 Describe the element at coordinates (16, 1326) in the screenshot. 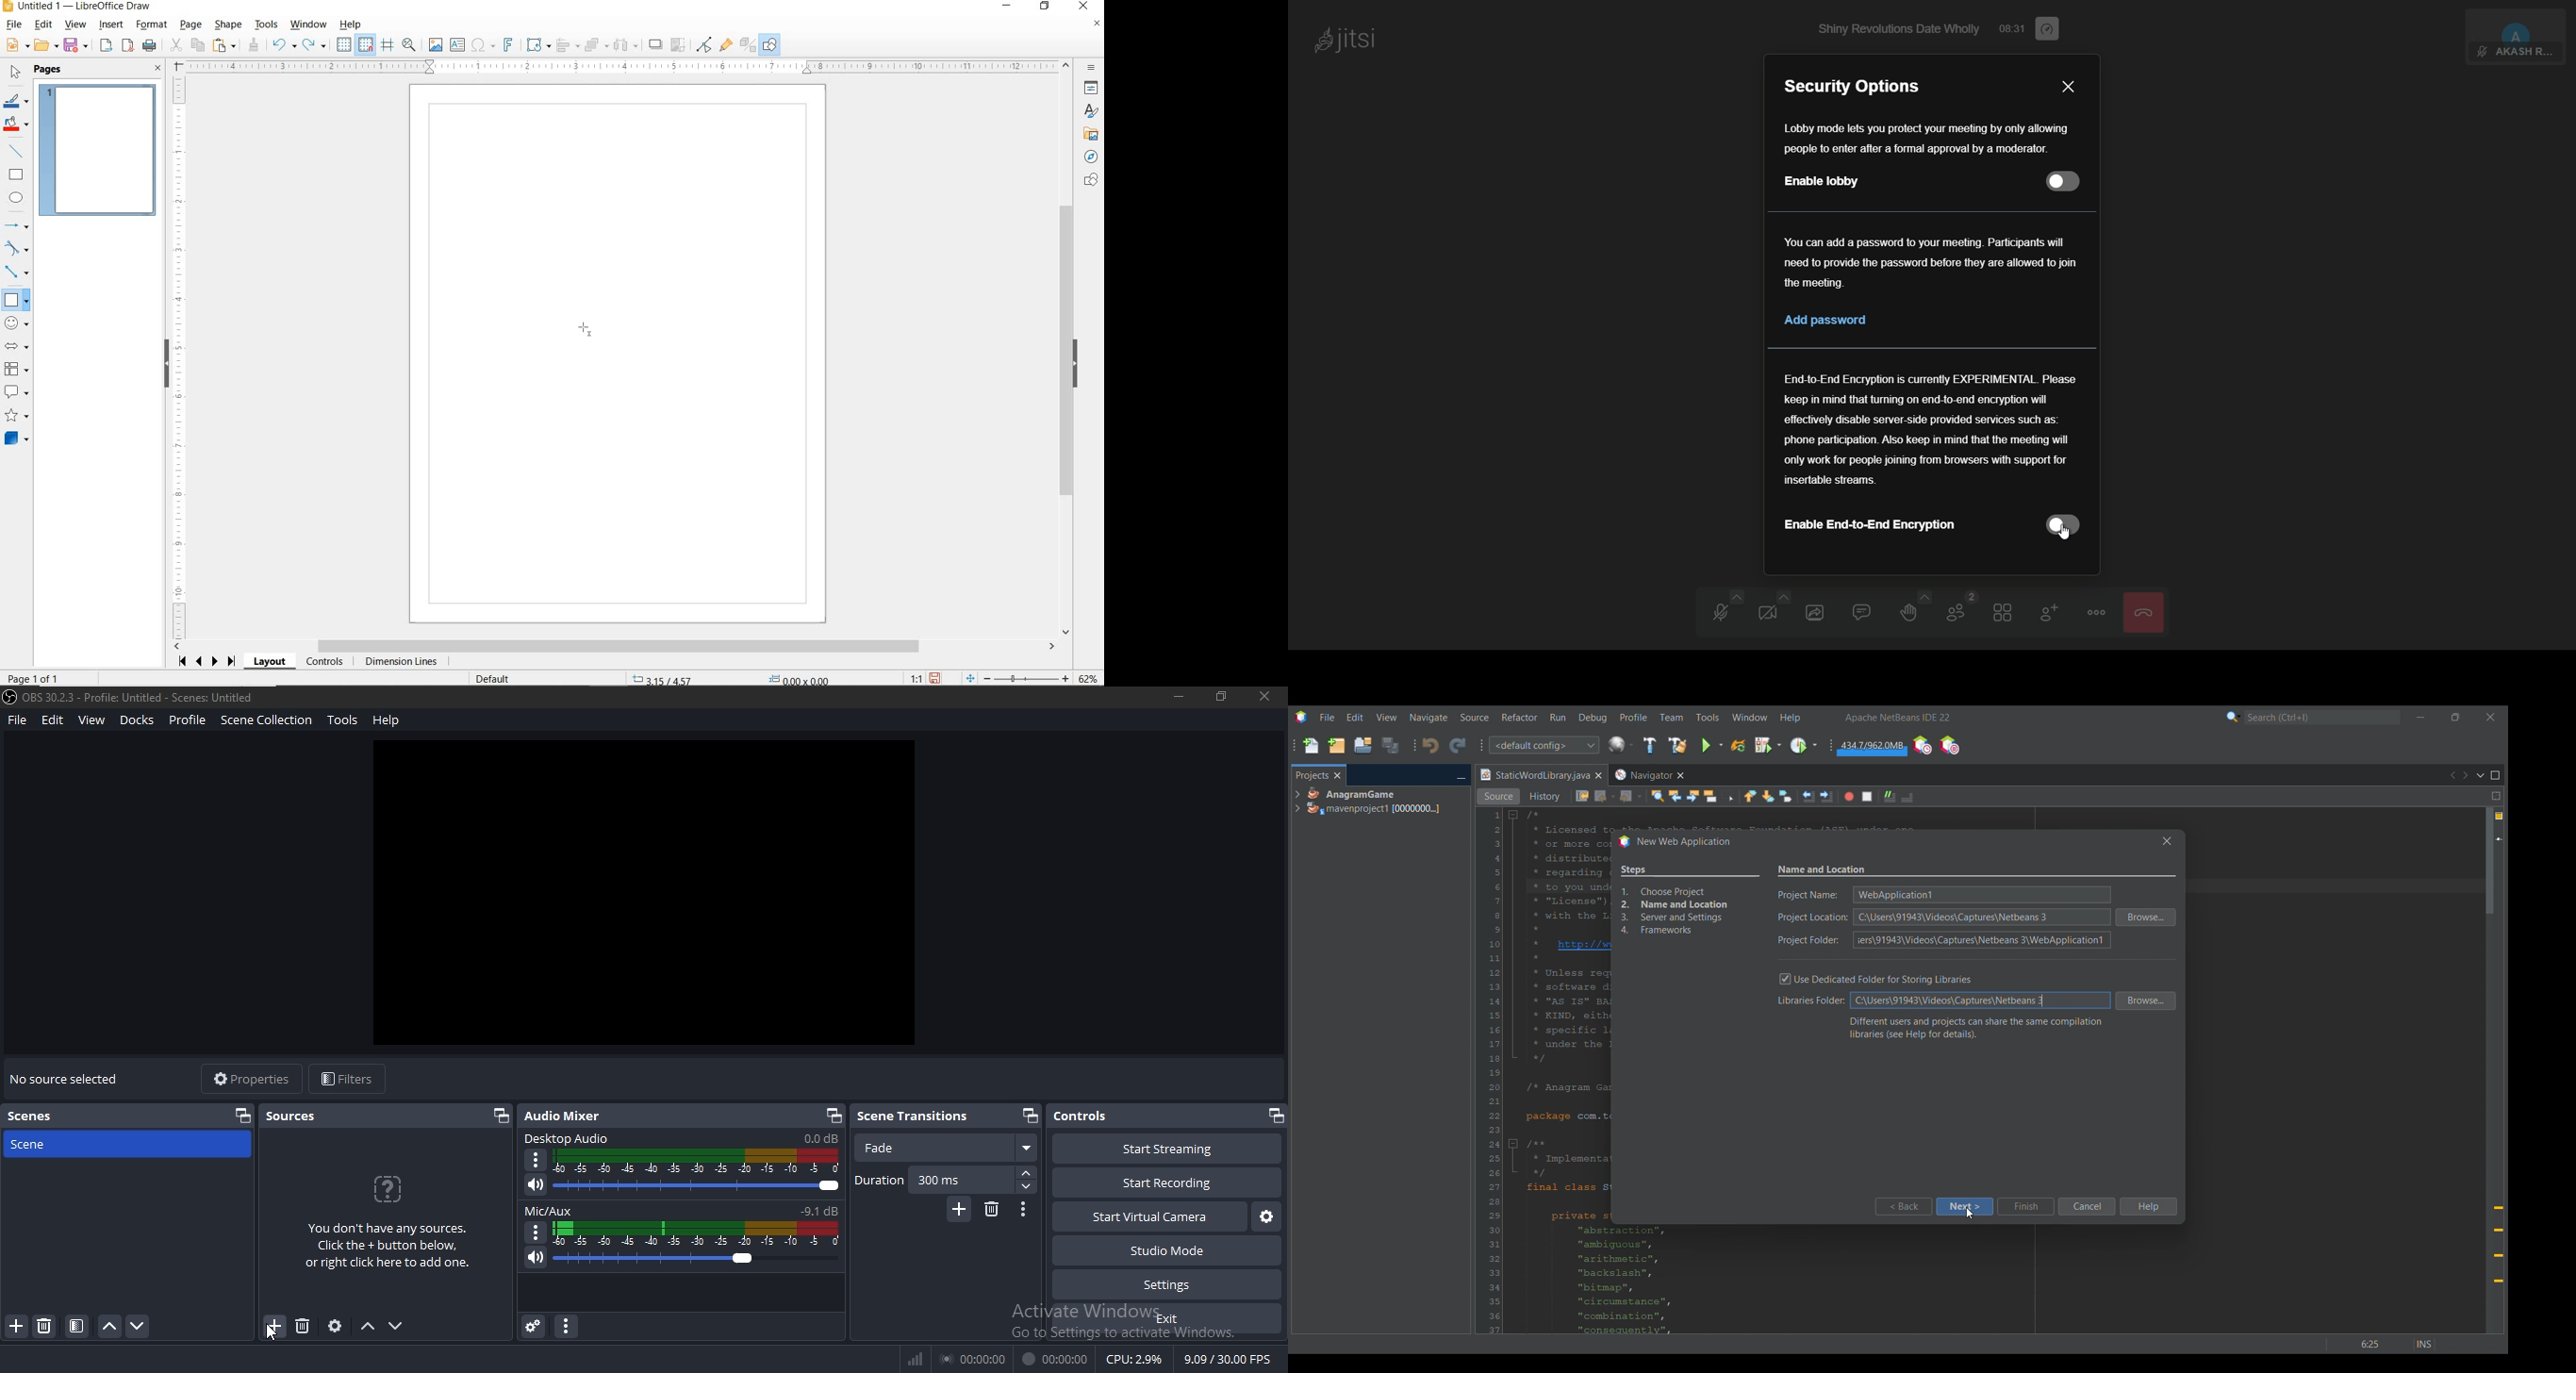

I see `add scene` at that location.